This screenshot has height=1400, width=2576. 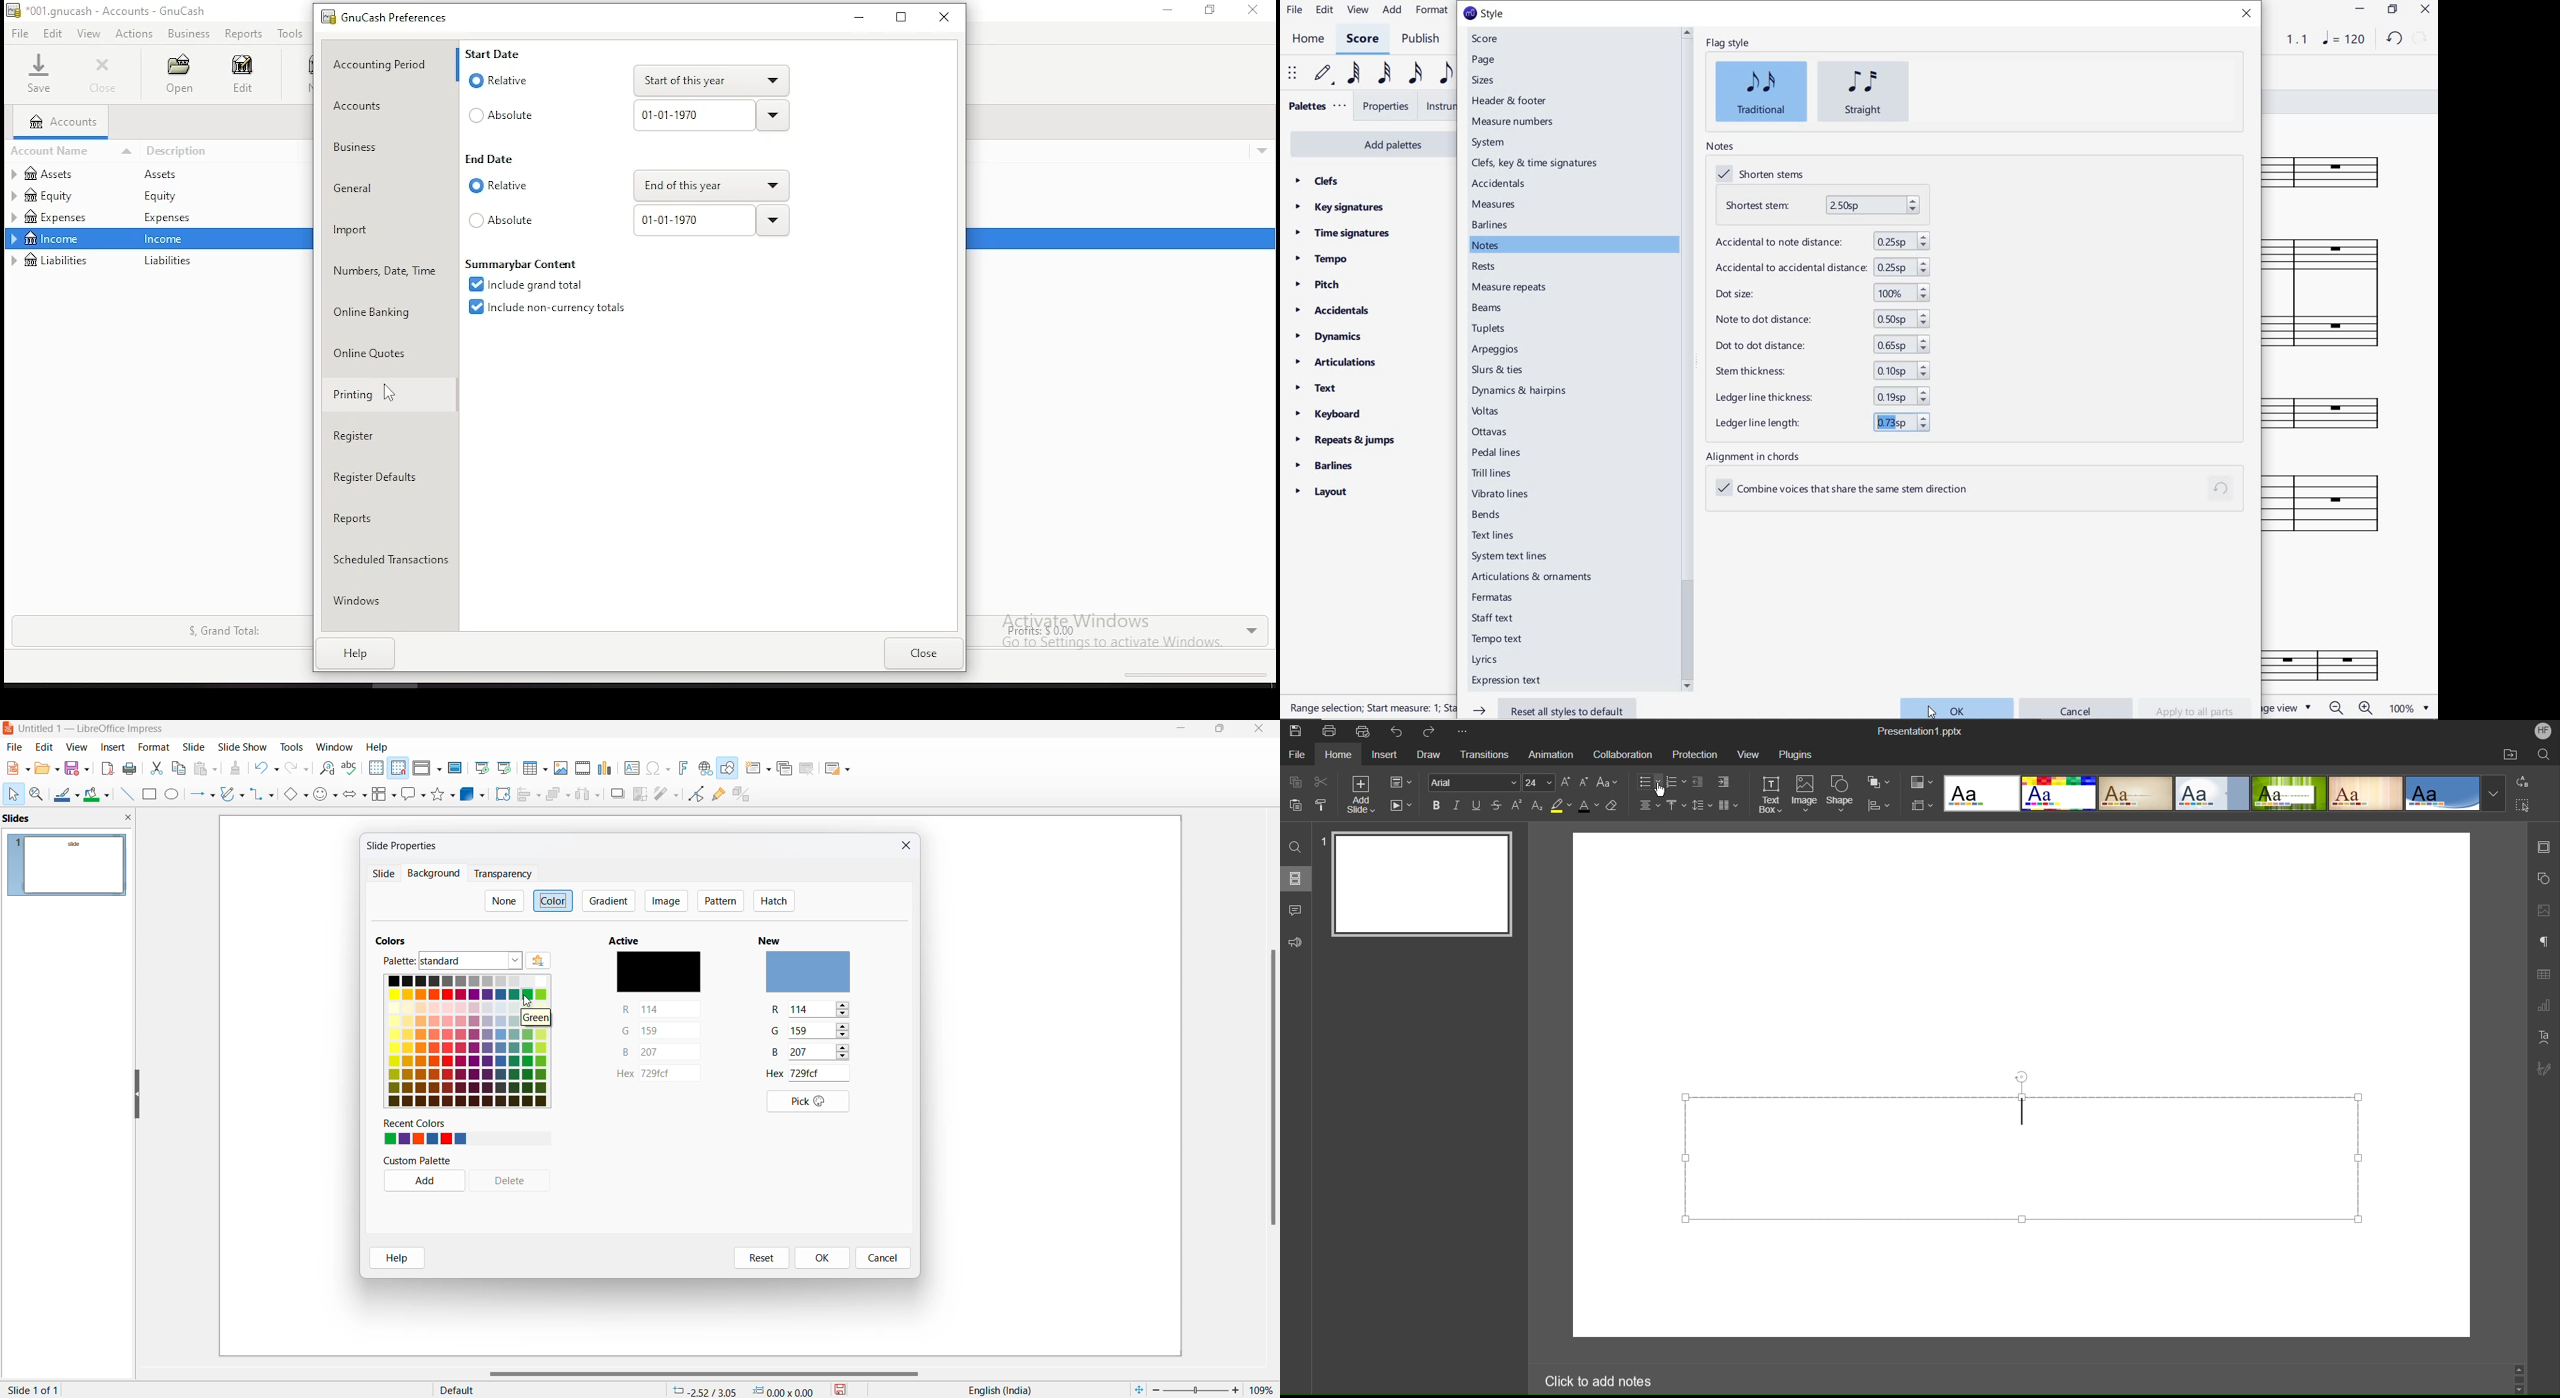 What do you see at coordinates (1322, 492) in the screenshot?
I see `layout` at bounding box center [1322, 492].